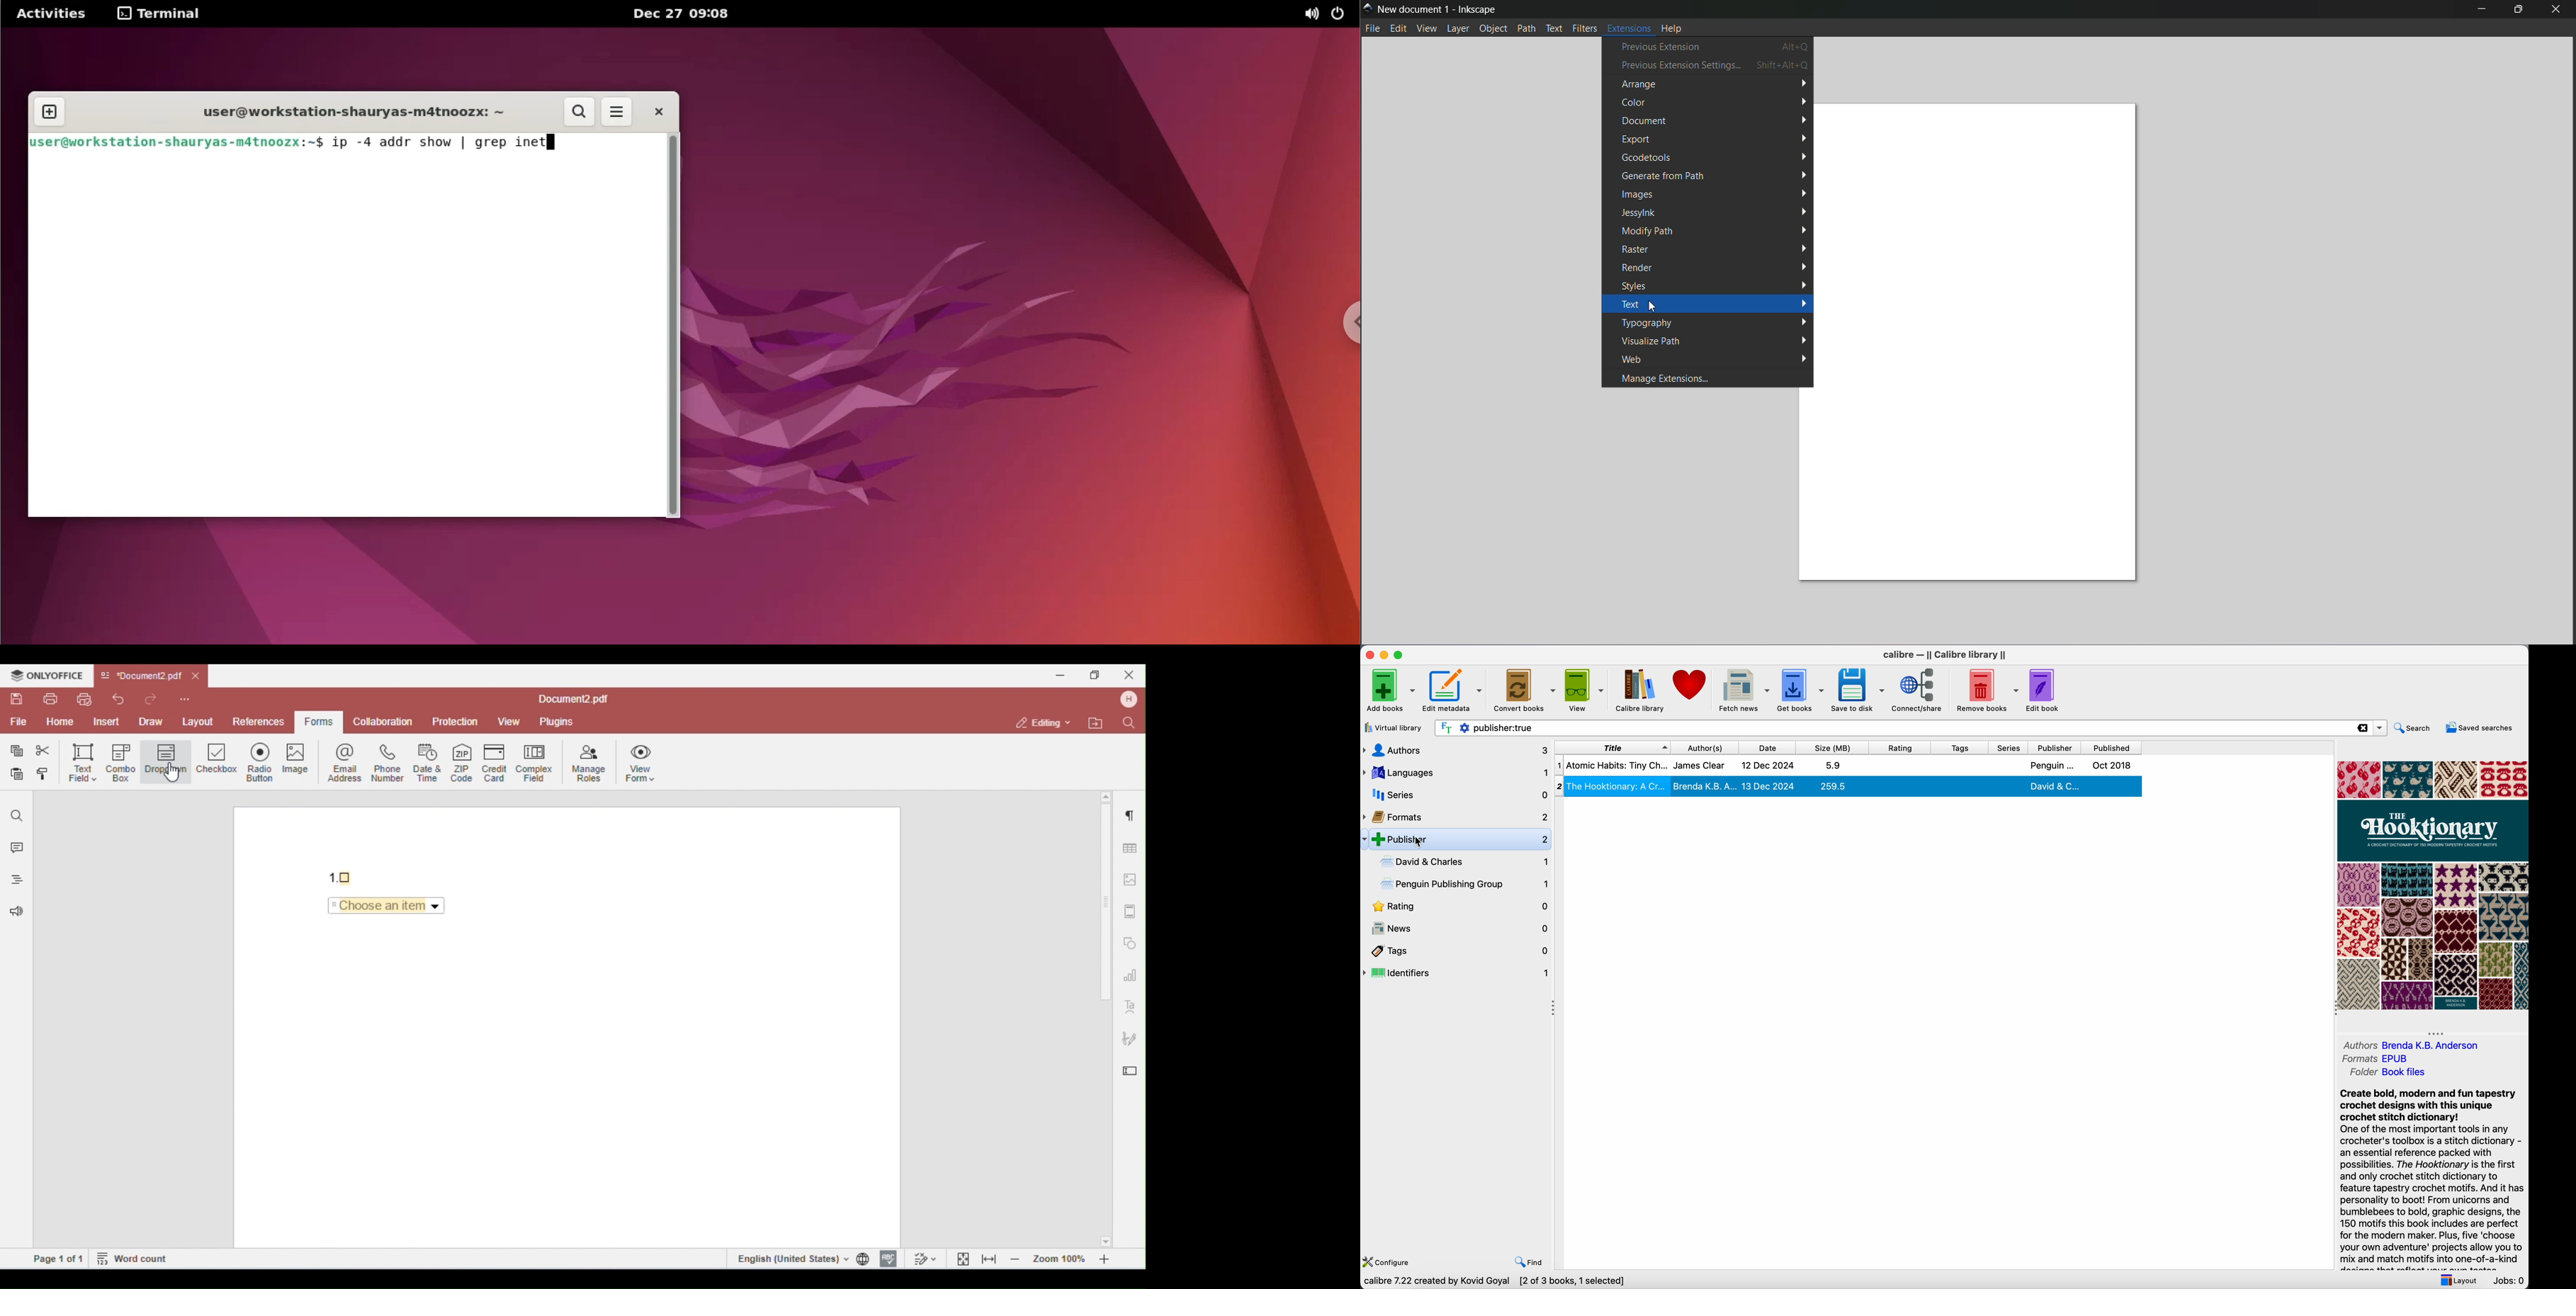 Image resolution: width=2576 pixels, height=1316 pixels. I want to click on help, so click(1673, 27).